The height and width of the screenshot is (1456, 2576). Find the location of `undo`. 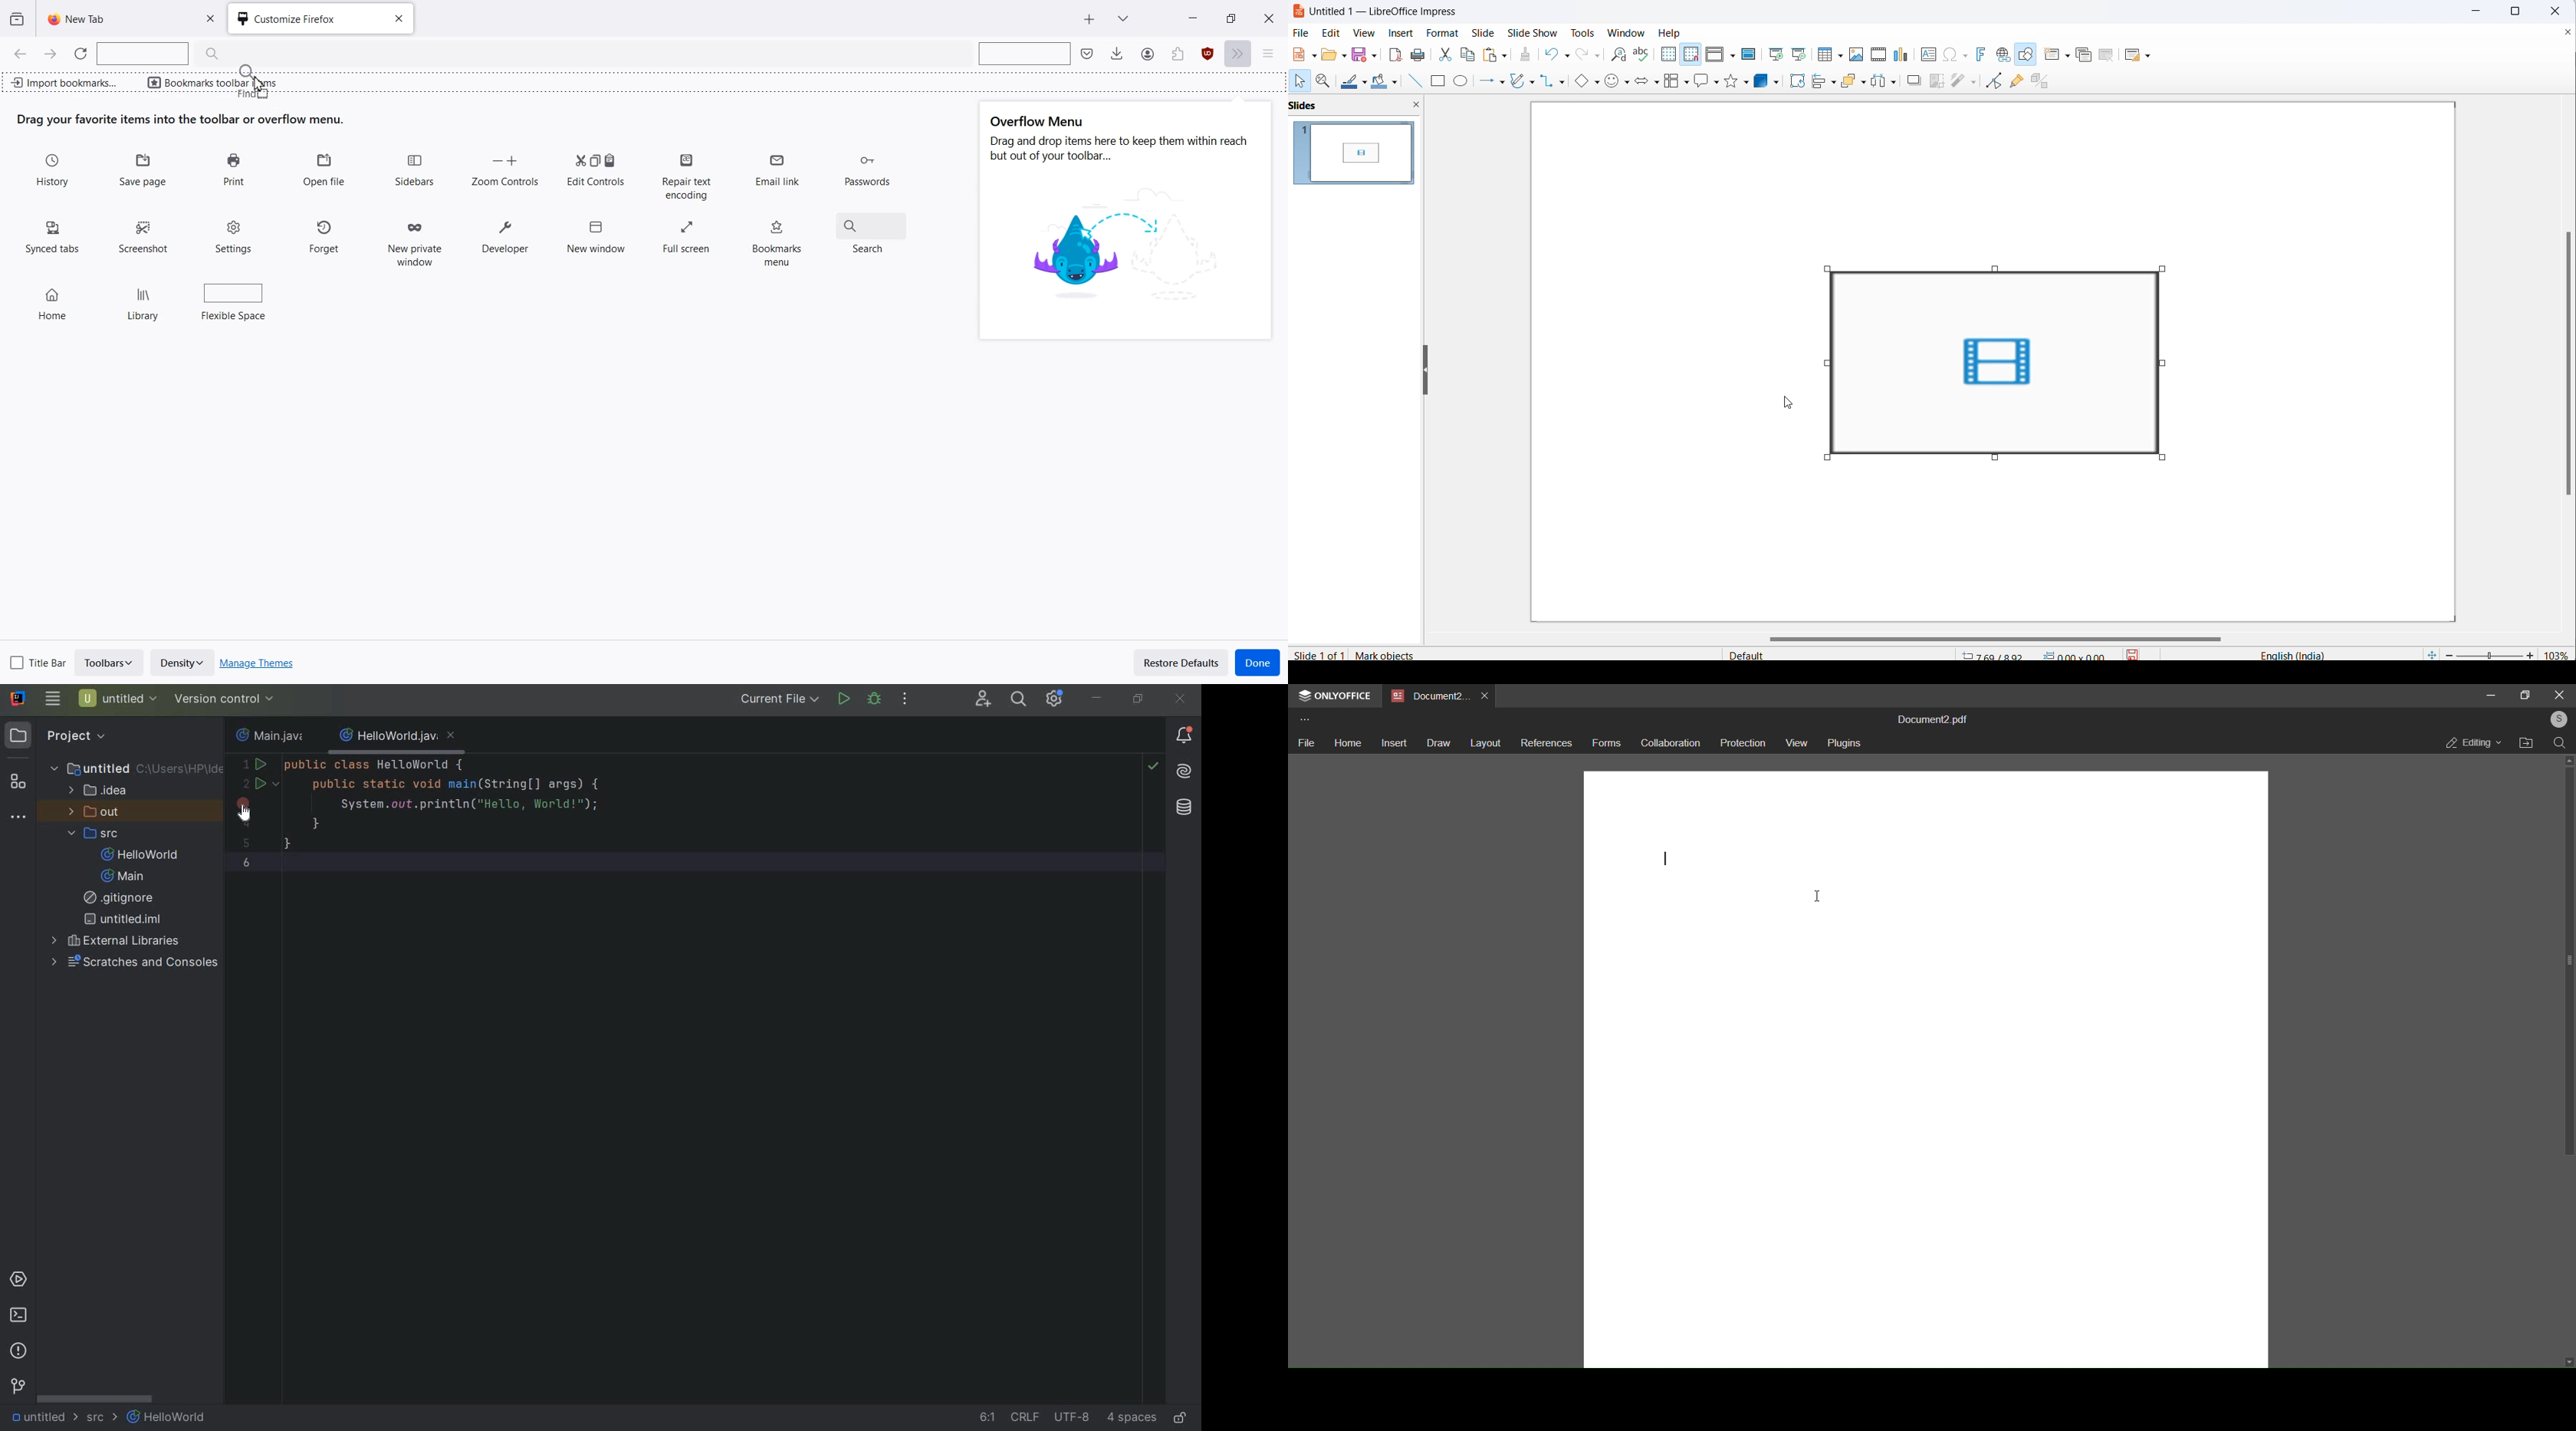

undo is located at coordinates (1549, 54).